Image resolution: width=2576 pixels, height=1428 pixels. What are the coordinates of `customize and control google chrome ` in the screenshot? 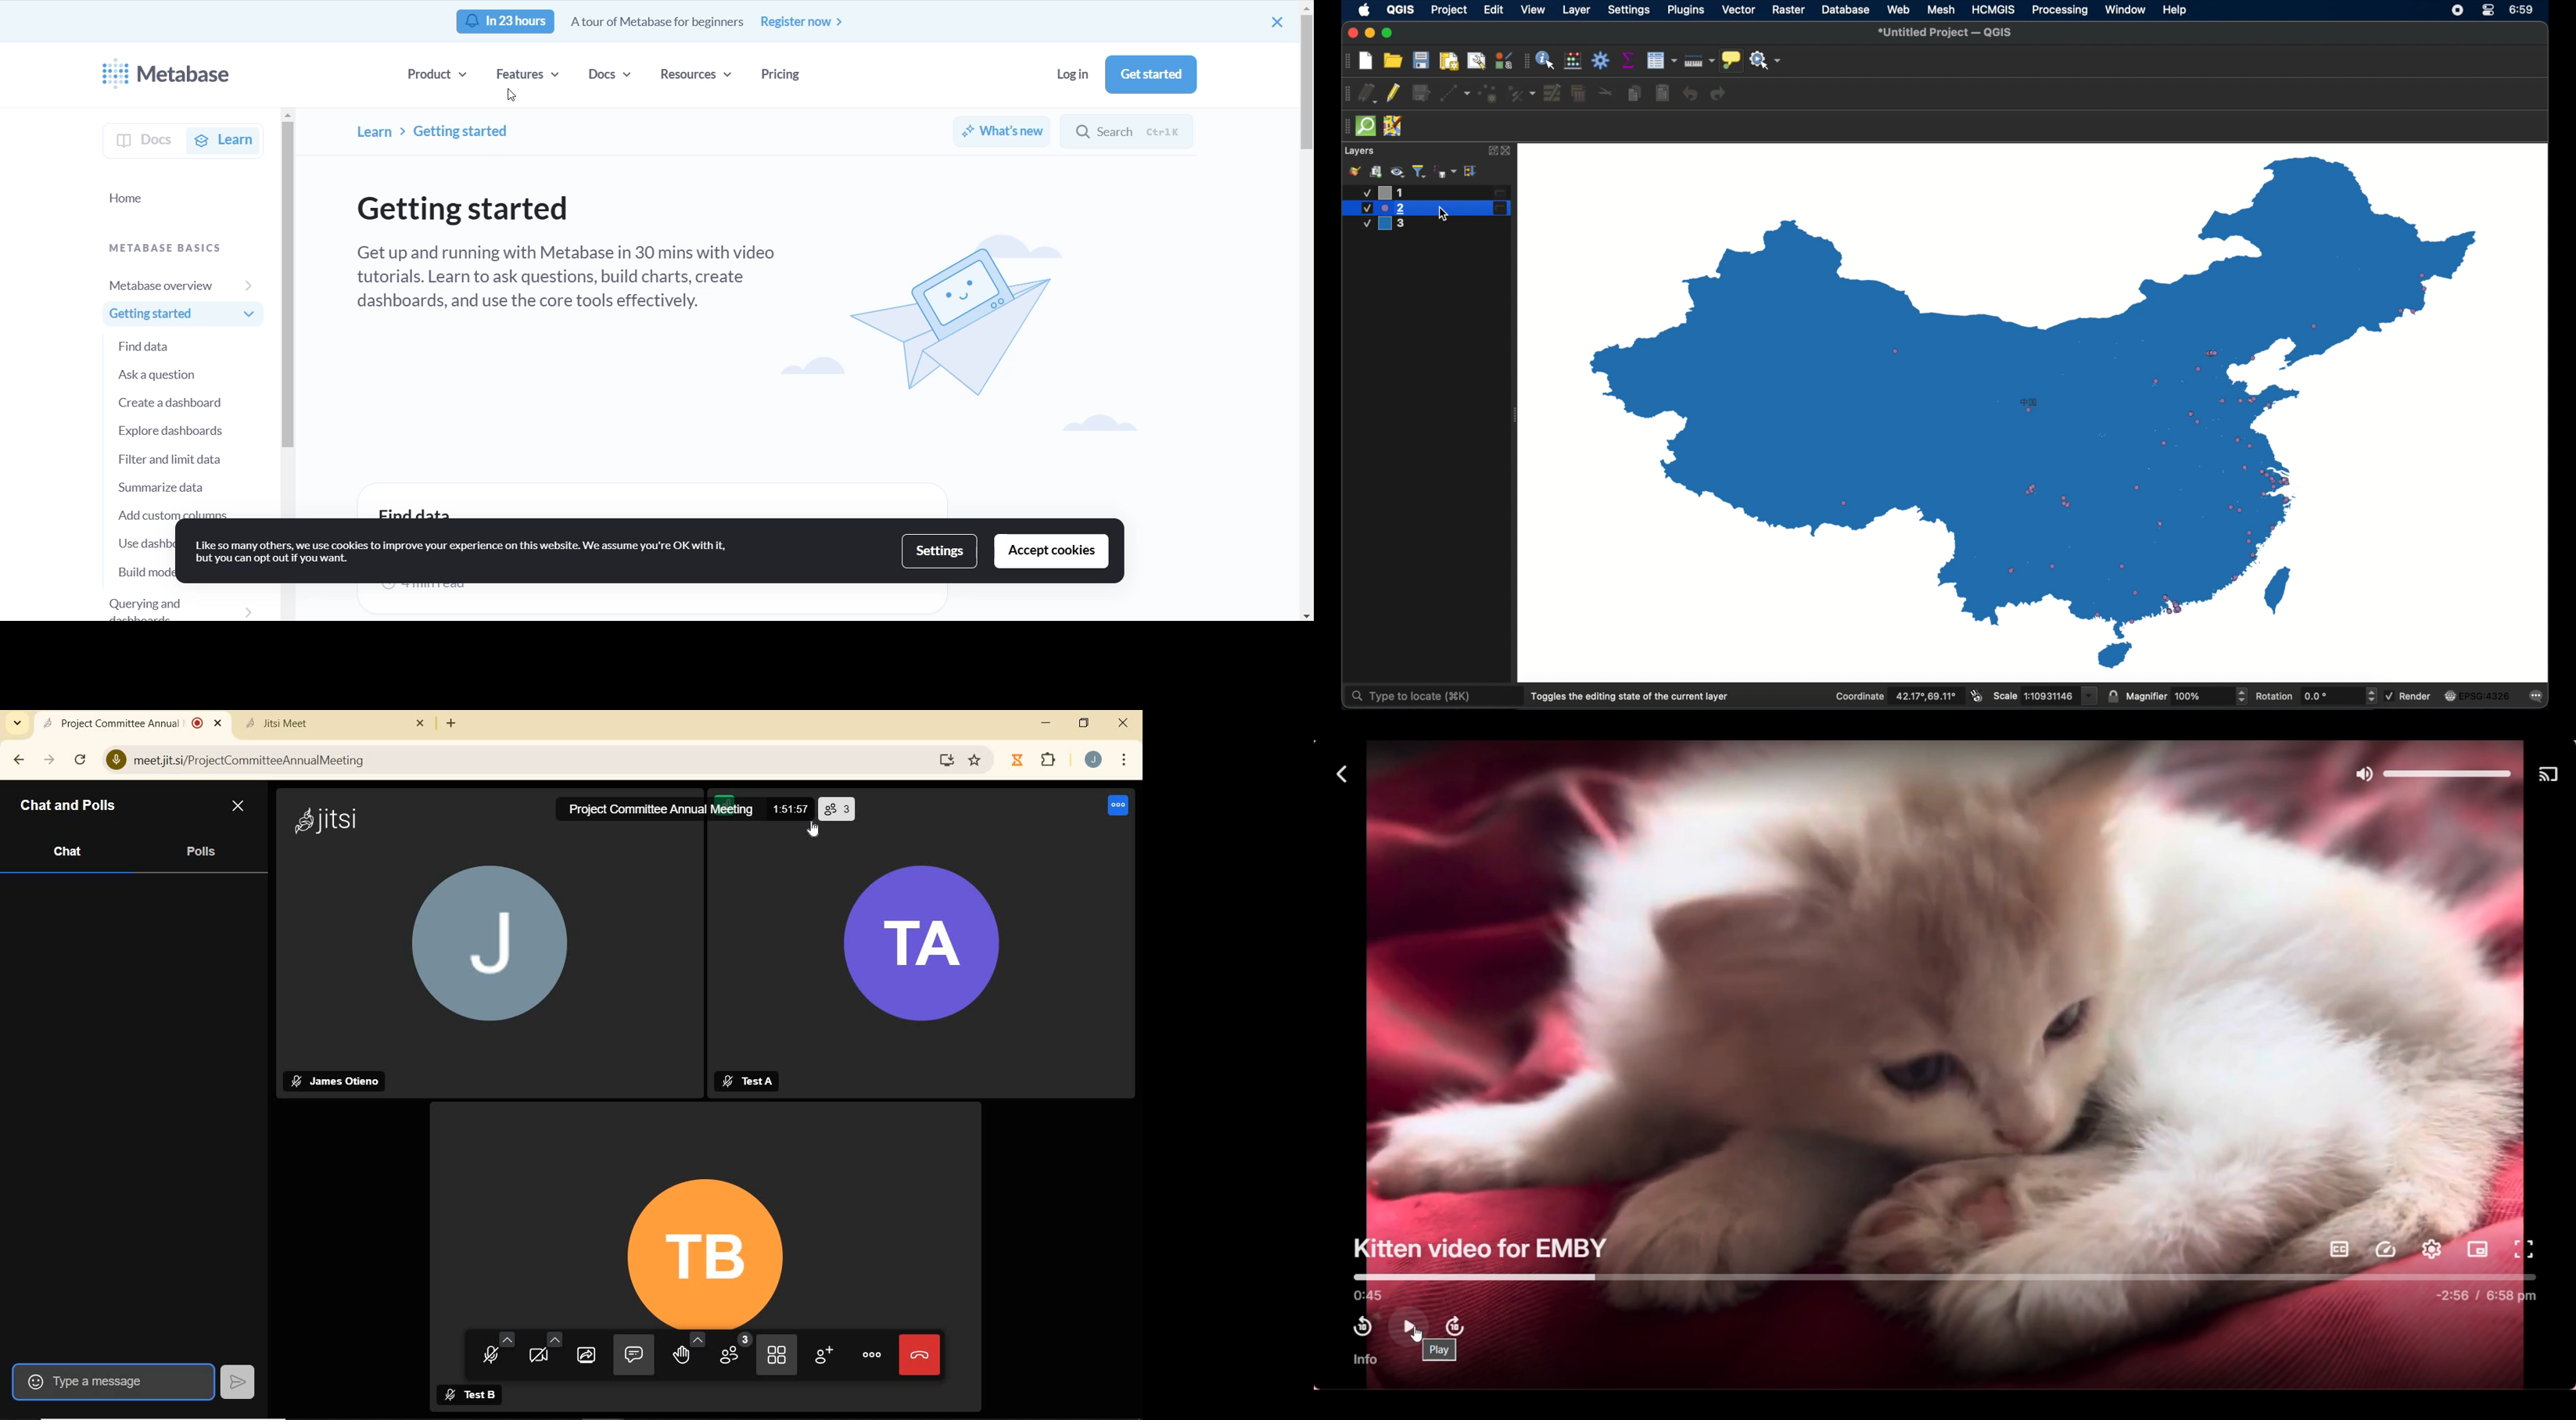 It's located at (1122, 759).